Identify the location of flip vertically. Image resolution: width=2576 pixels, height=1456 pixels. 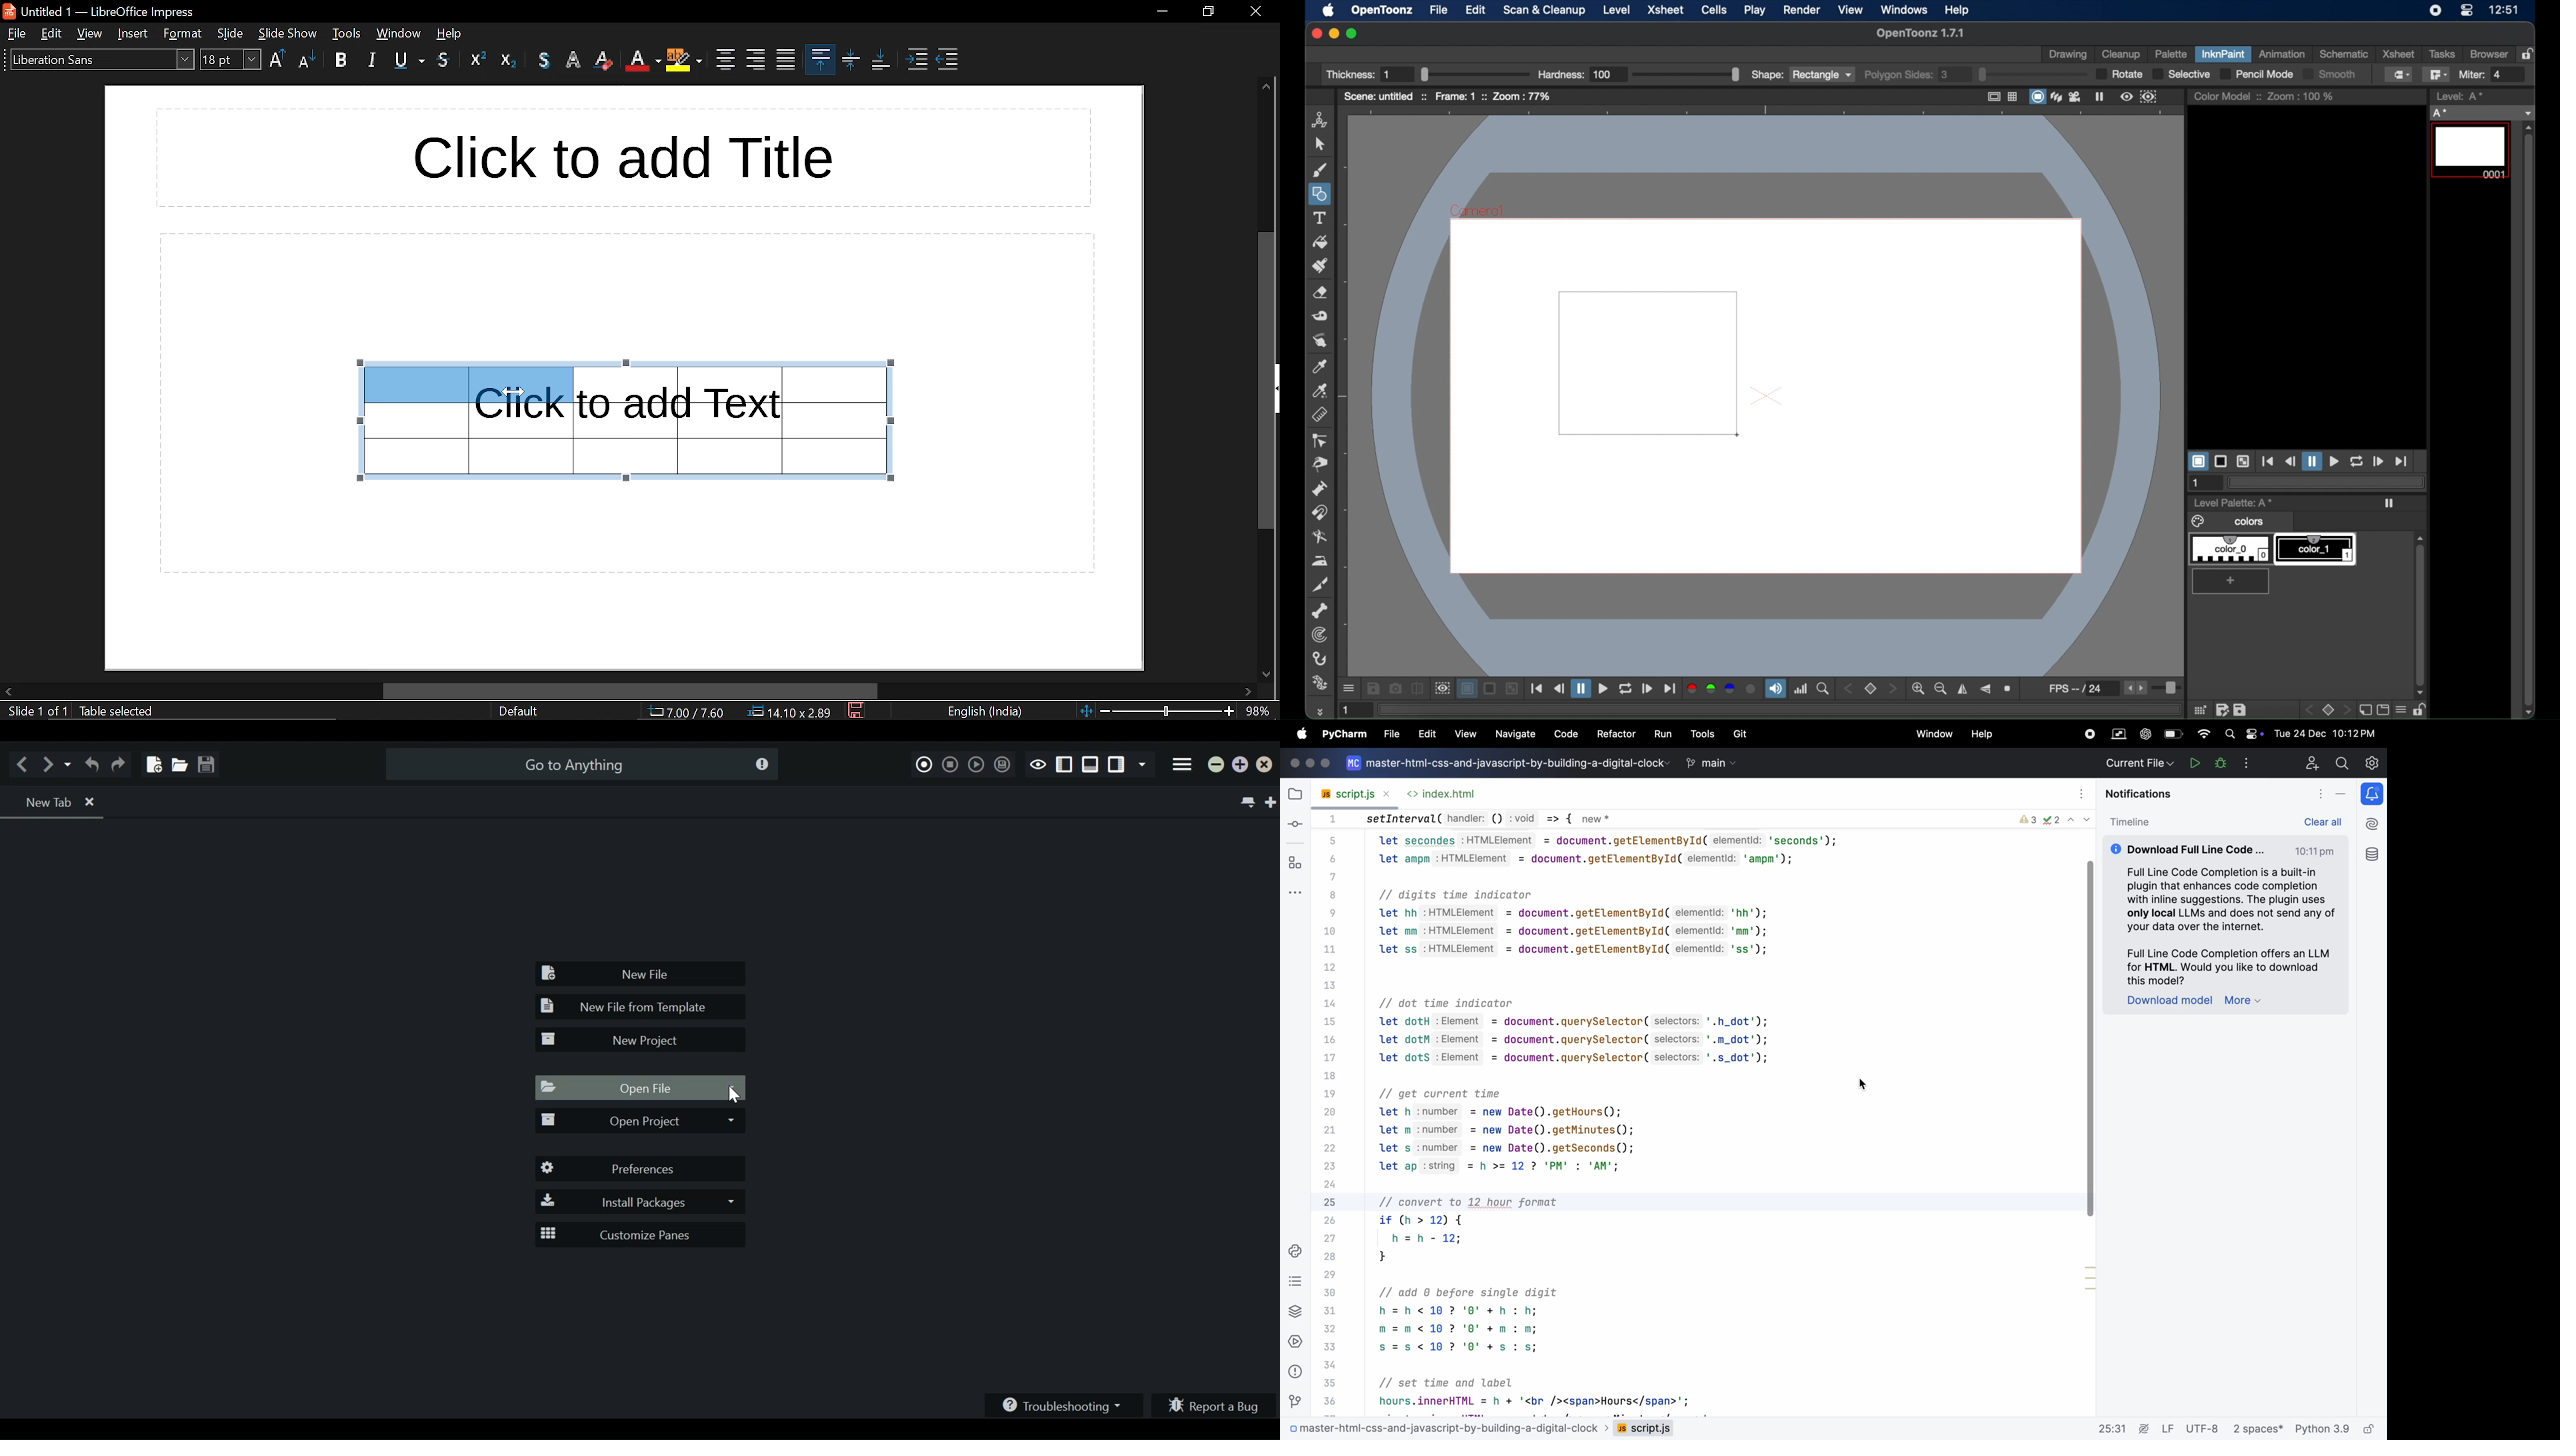
(1985, 689).